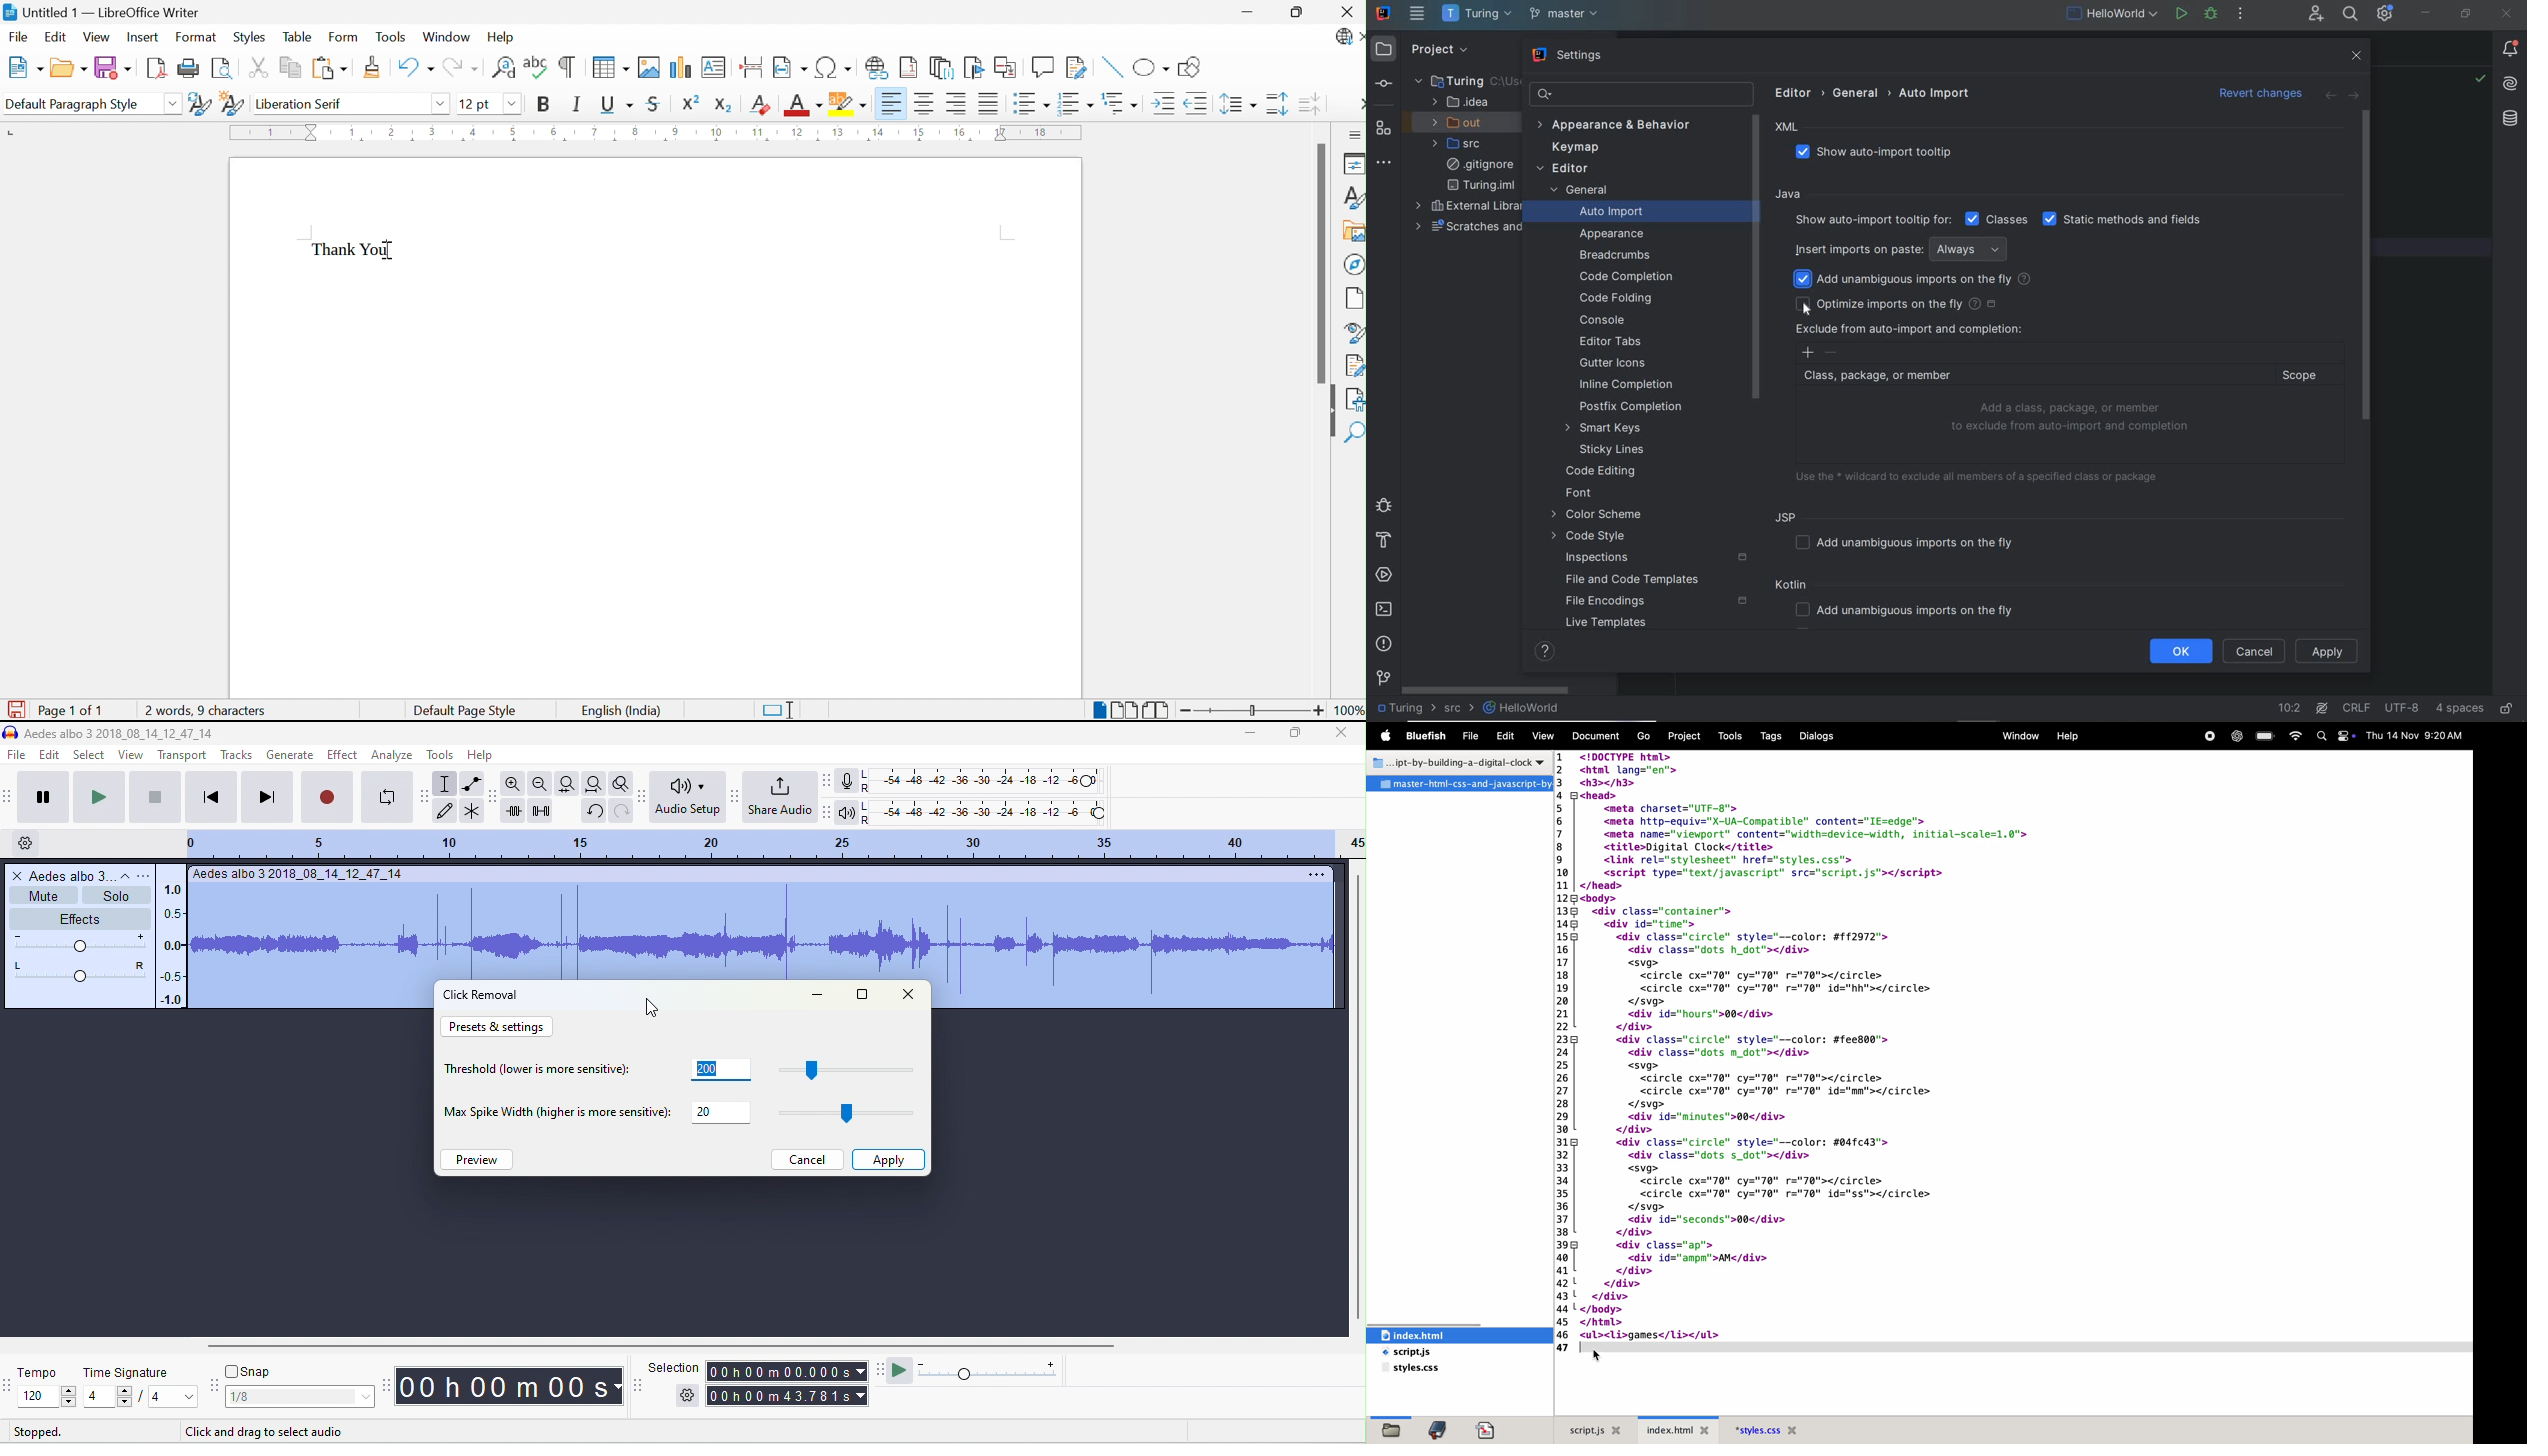  I want to click on Book View, so click(1157, 709).